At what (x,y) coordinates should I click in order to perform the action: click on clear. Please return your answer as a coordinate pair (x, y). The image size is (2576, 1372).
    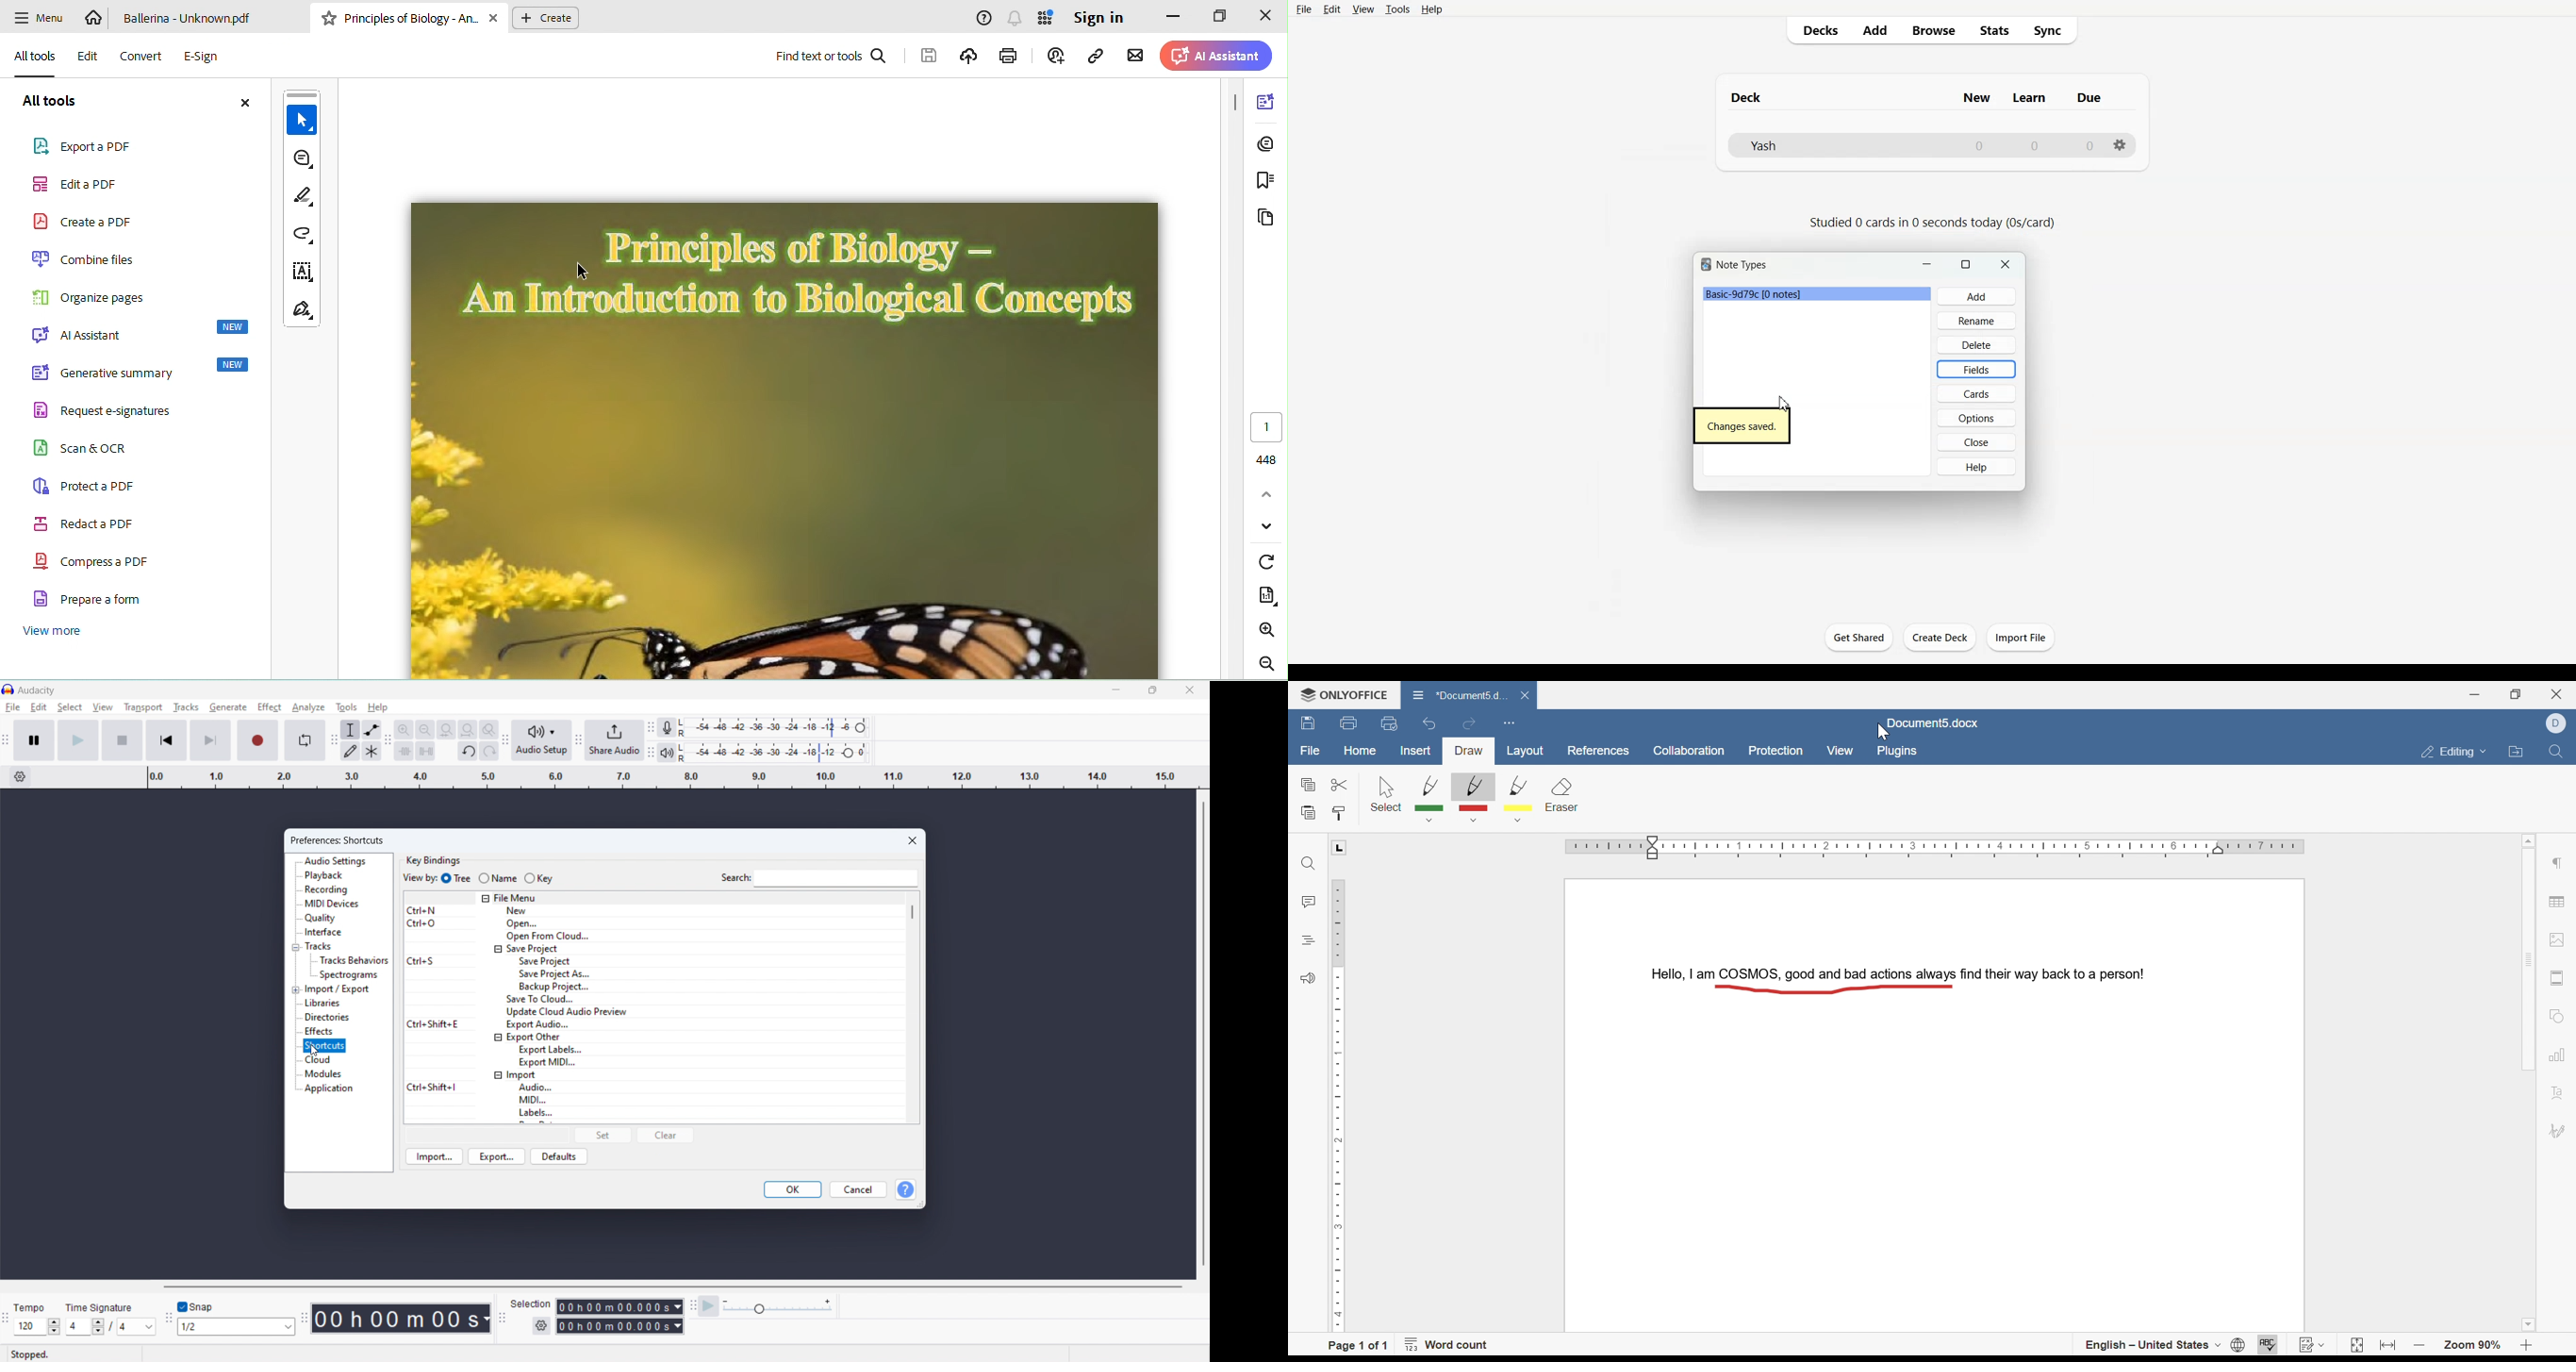
    Looking at the image, I should click on (666, 1135).